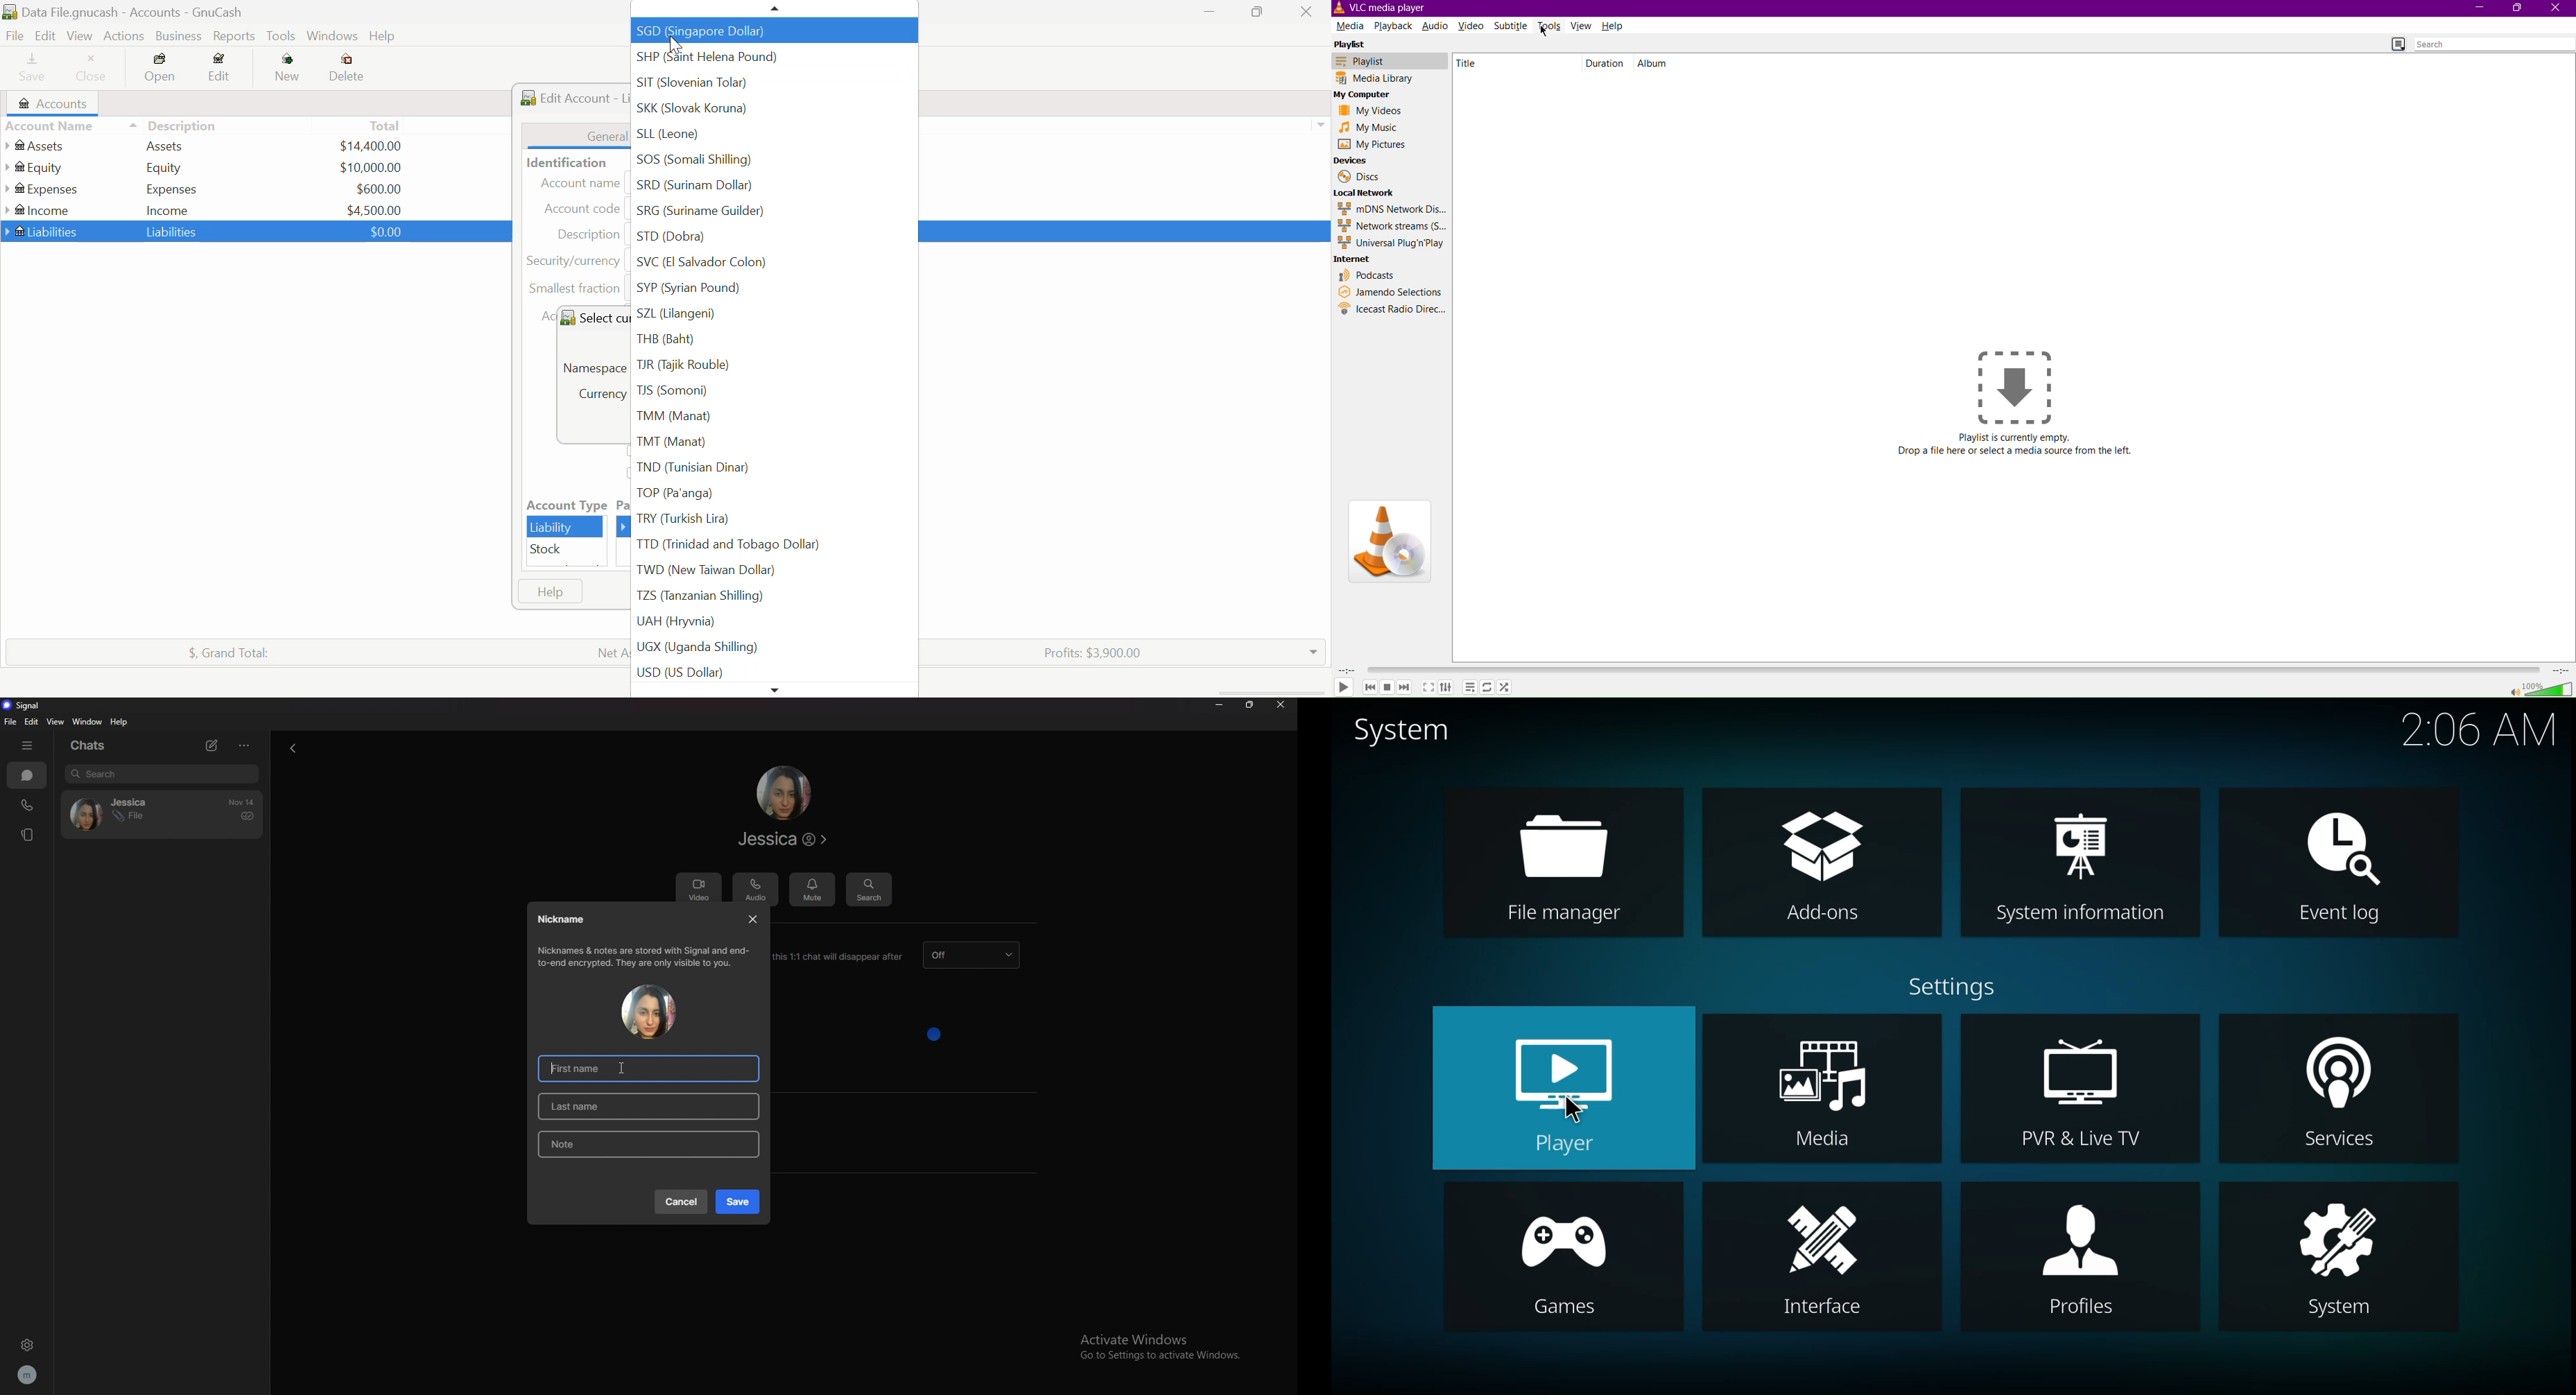  What do you see at coordinates (210, 745) in the screenshot?
I see `new chat` at bounding box center [210, 745].